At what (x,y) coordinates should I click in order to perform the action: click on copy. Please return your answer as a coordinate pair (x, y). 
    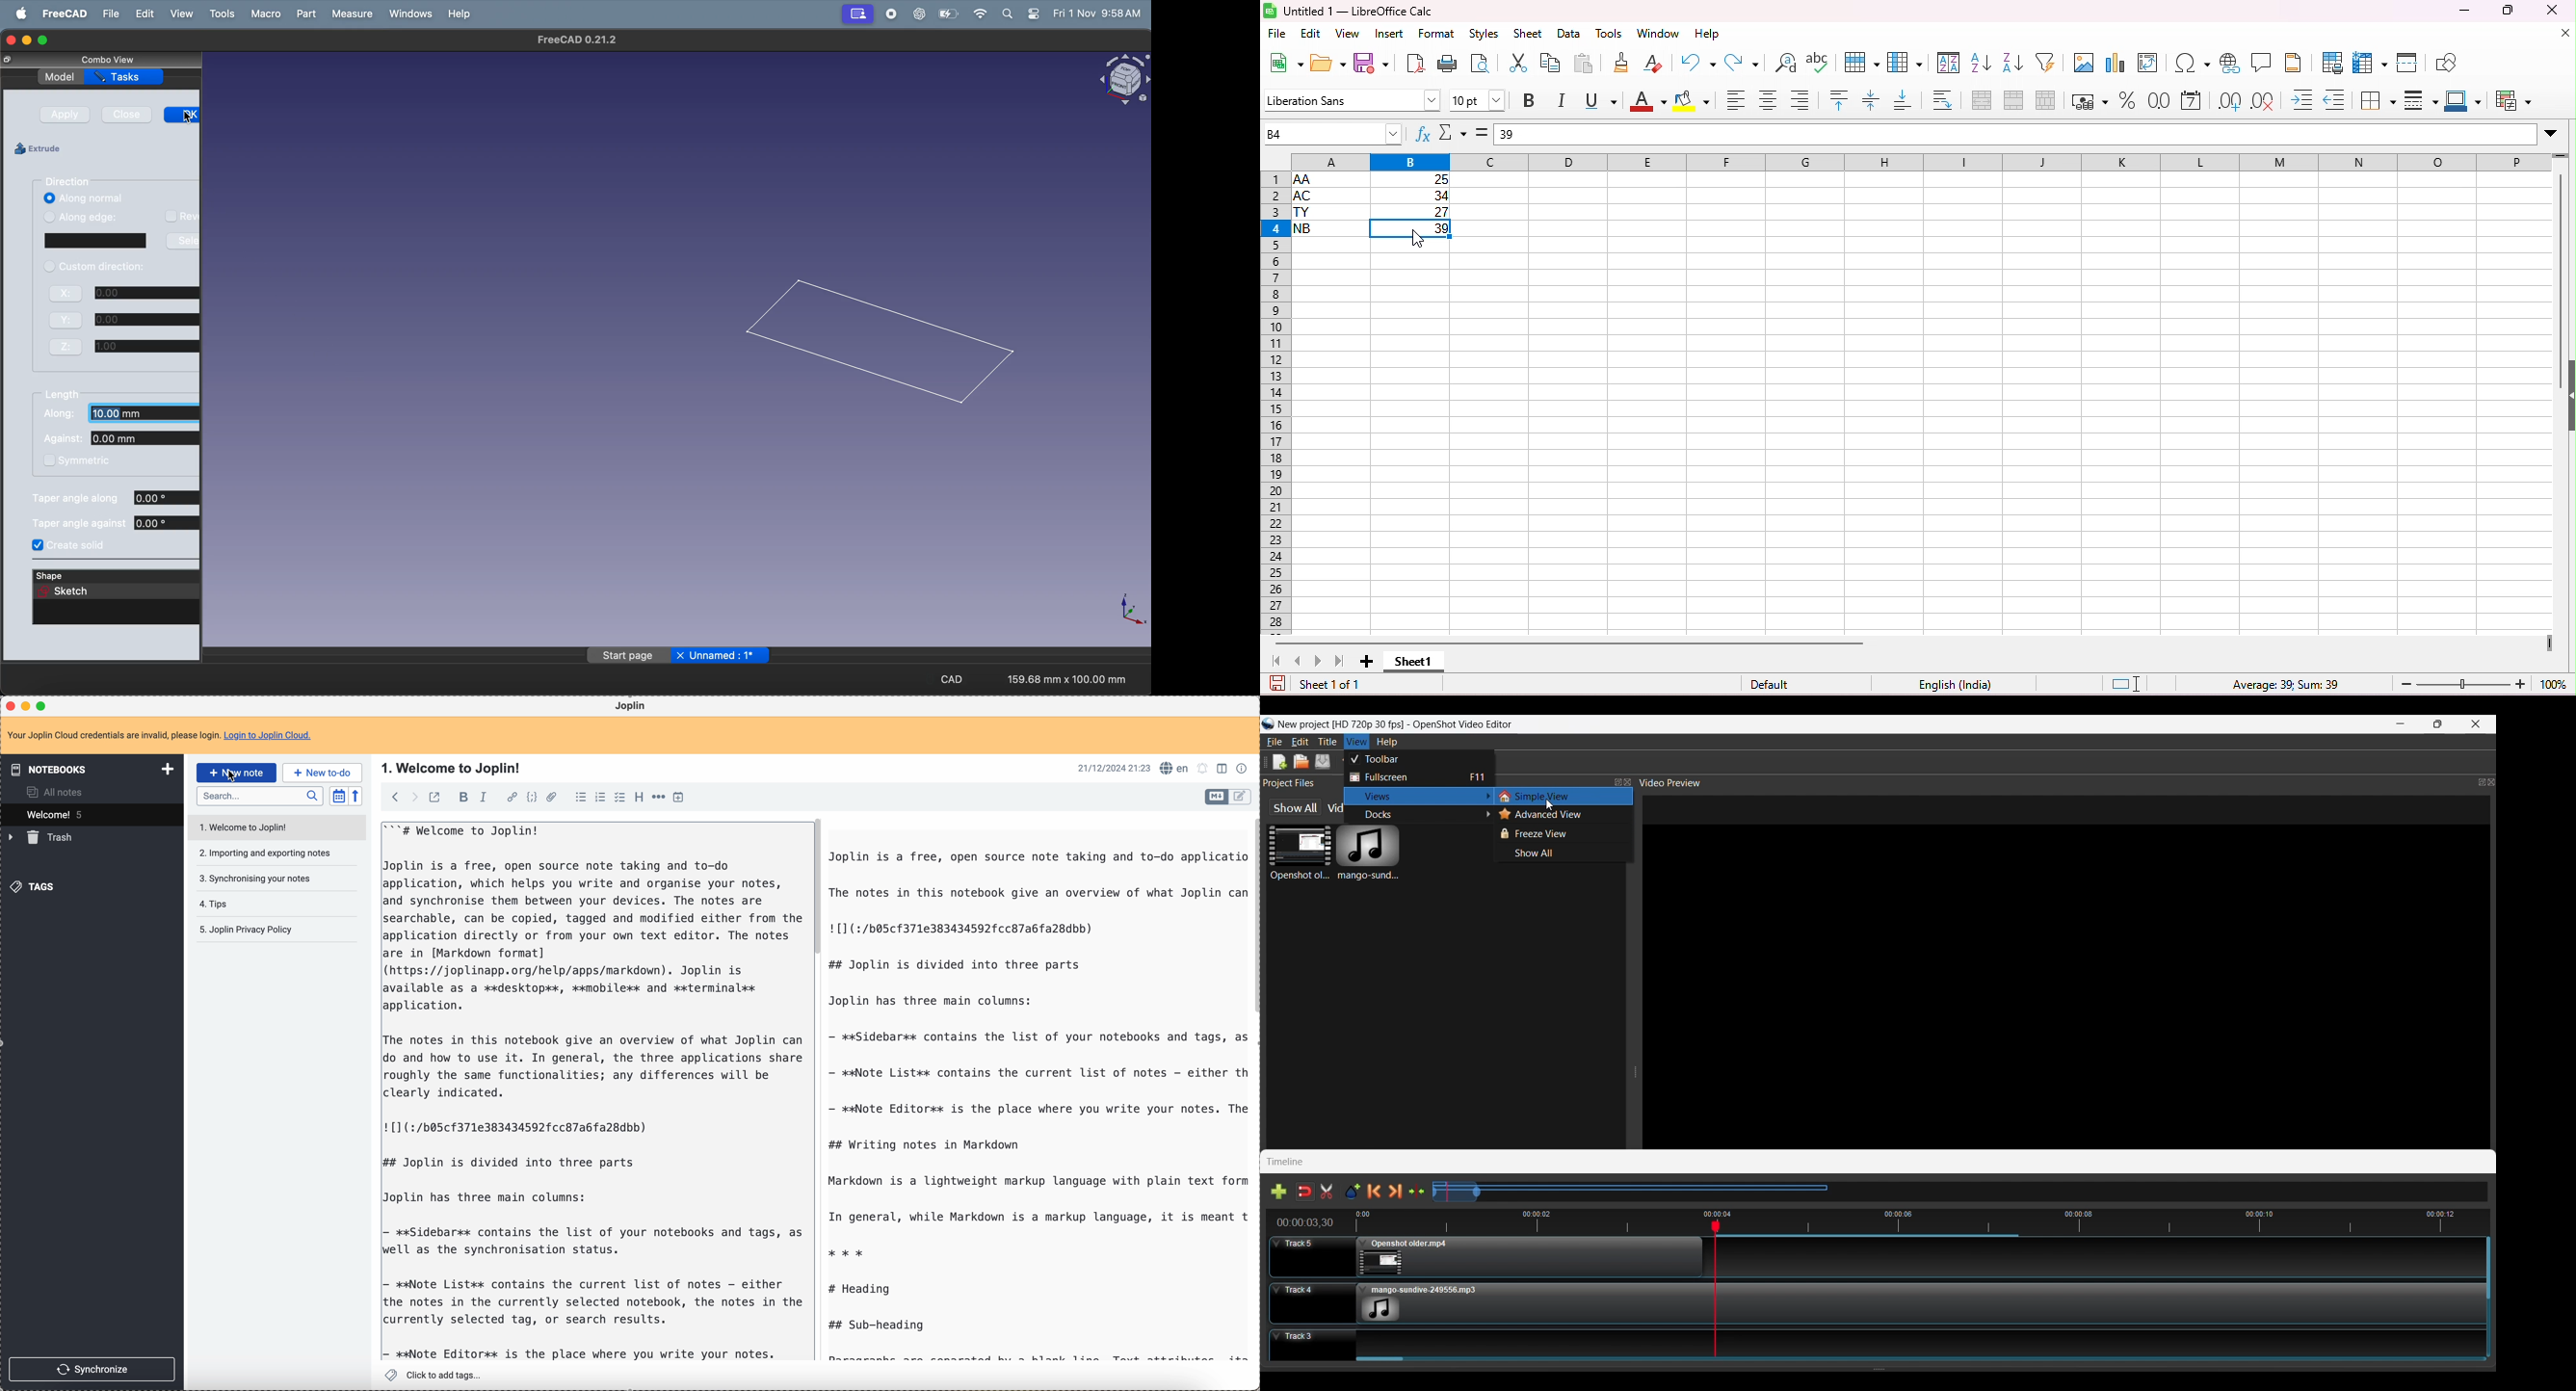
    Looking at the image, I should click on (1550, 63).